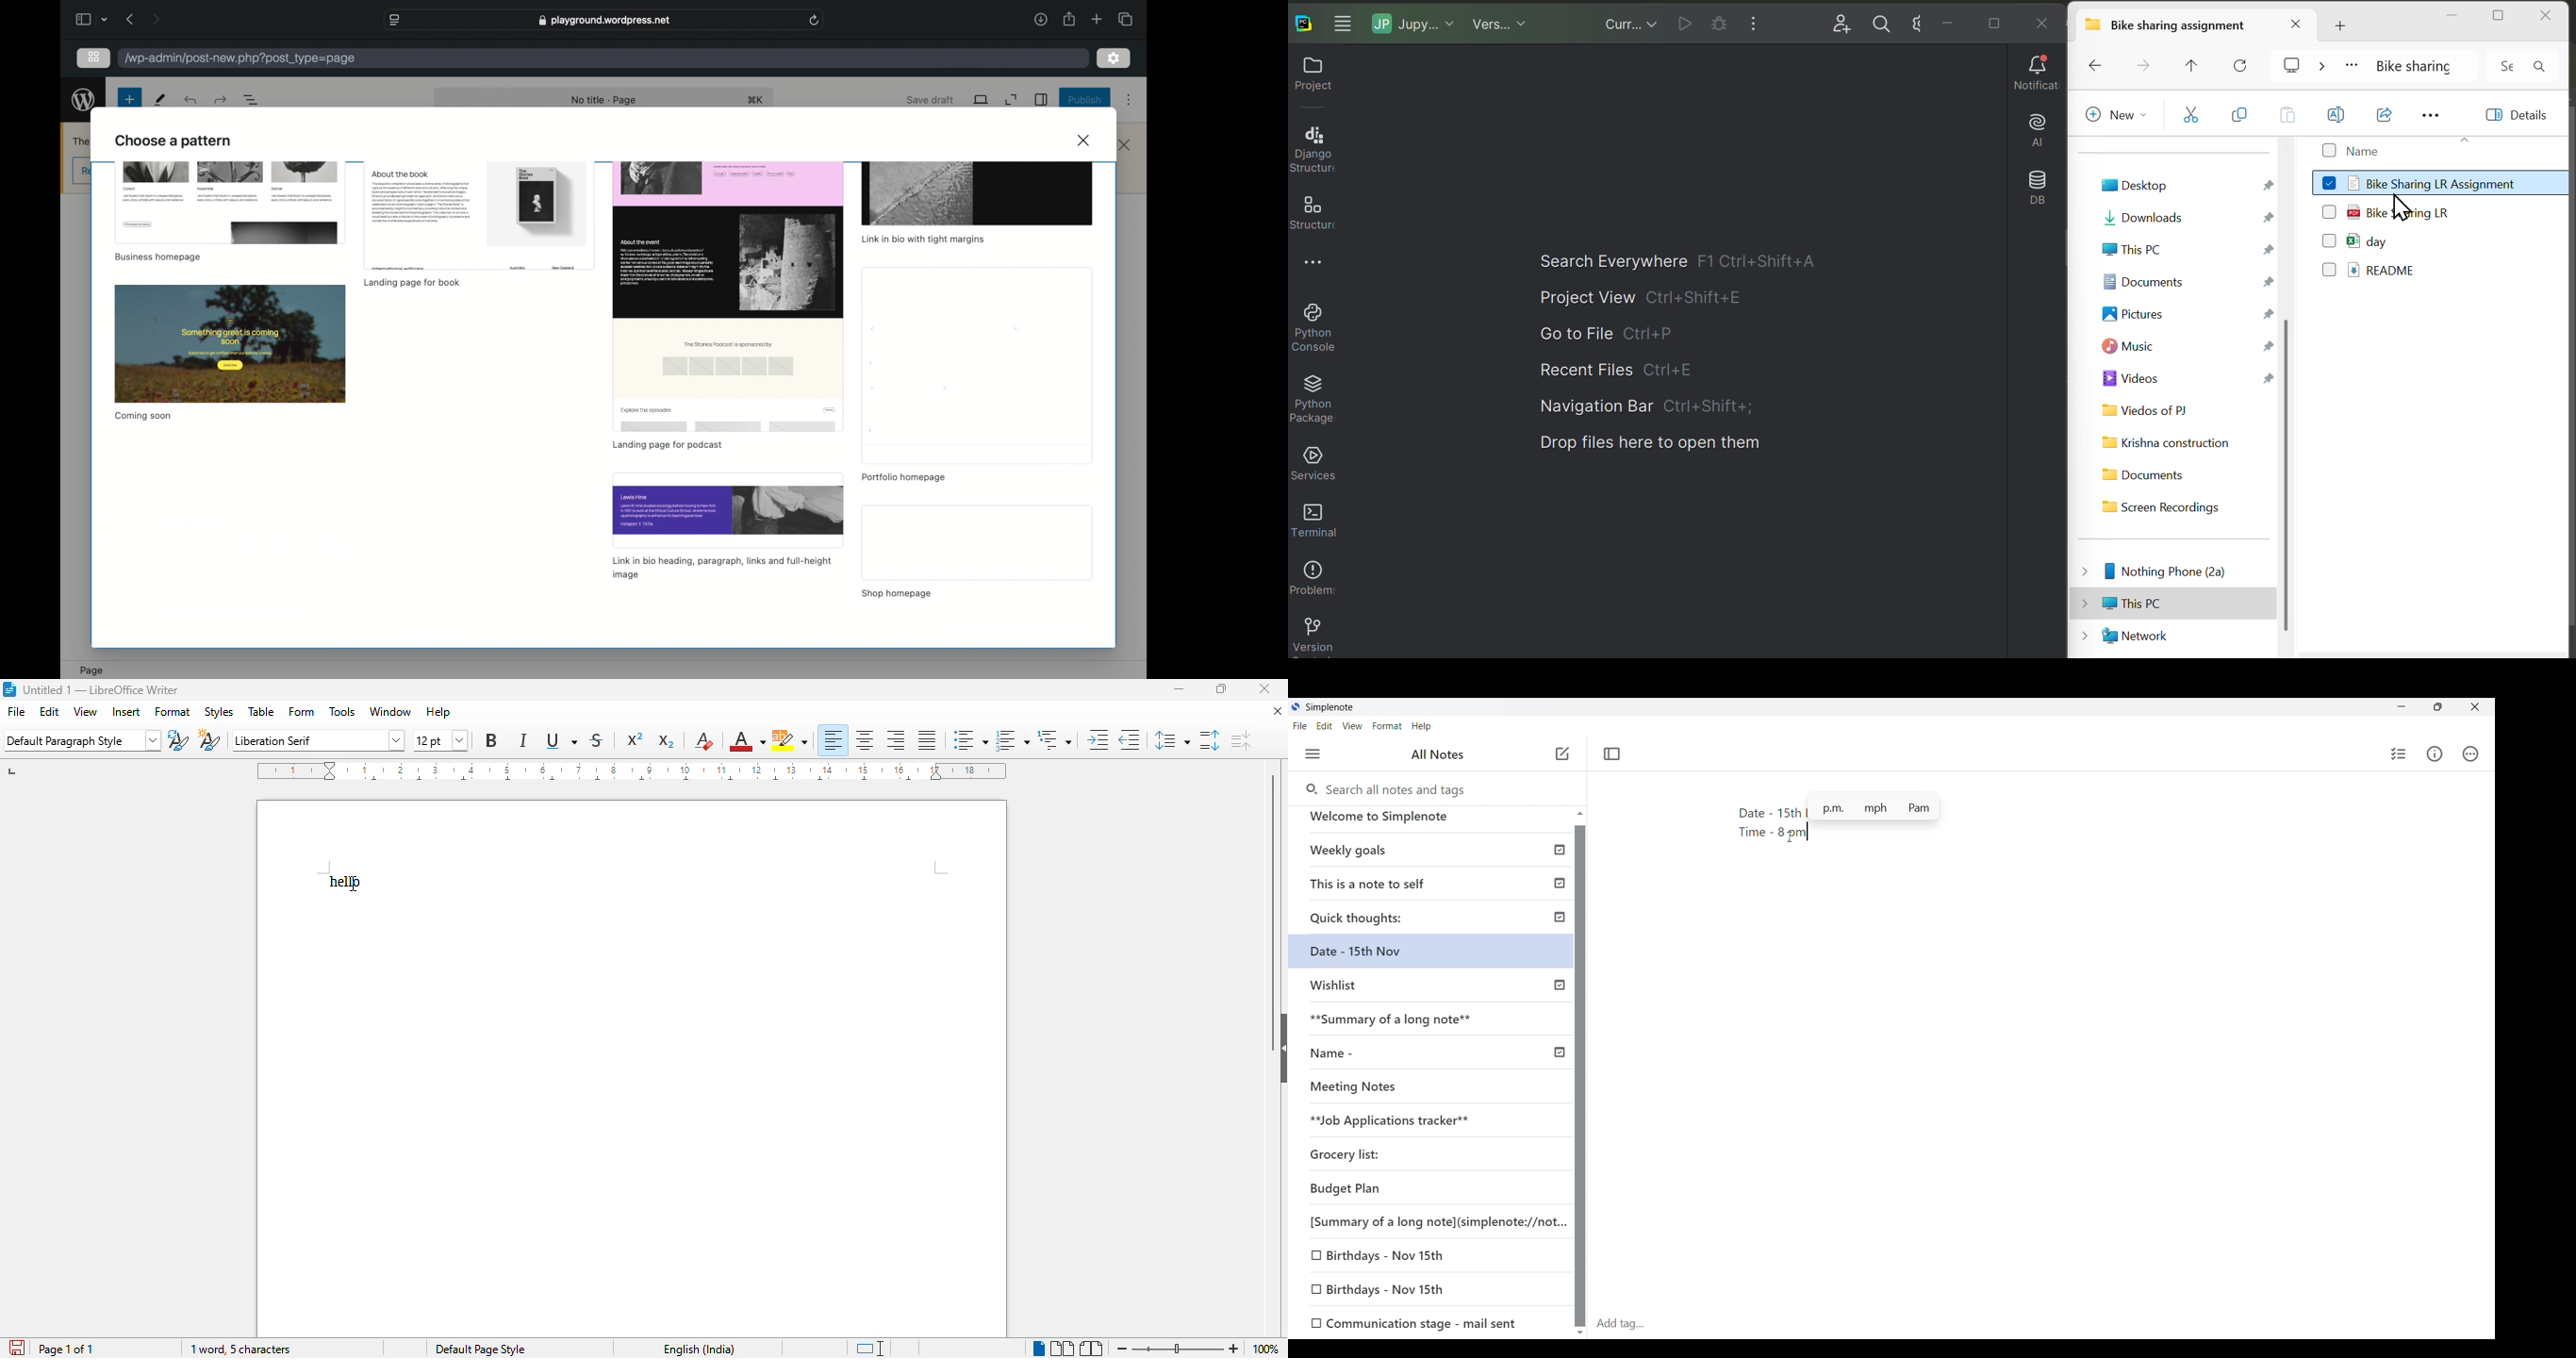 Image resolution: width=2576 pixels, height=1372 pixels. I want to click on Notifications, so click(2032, 74).